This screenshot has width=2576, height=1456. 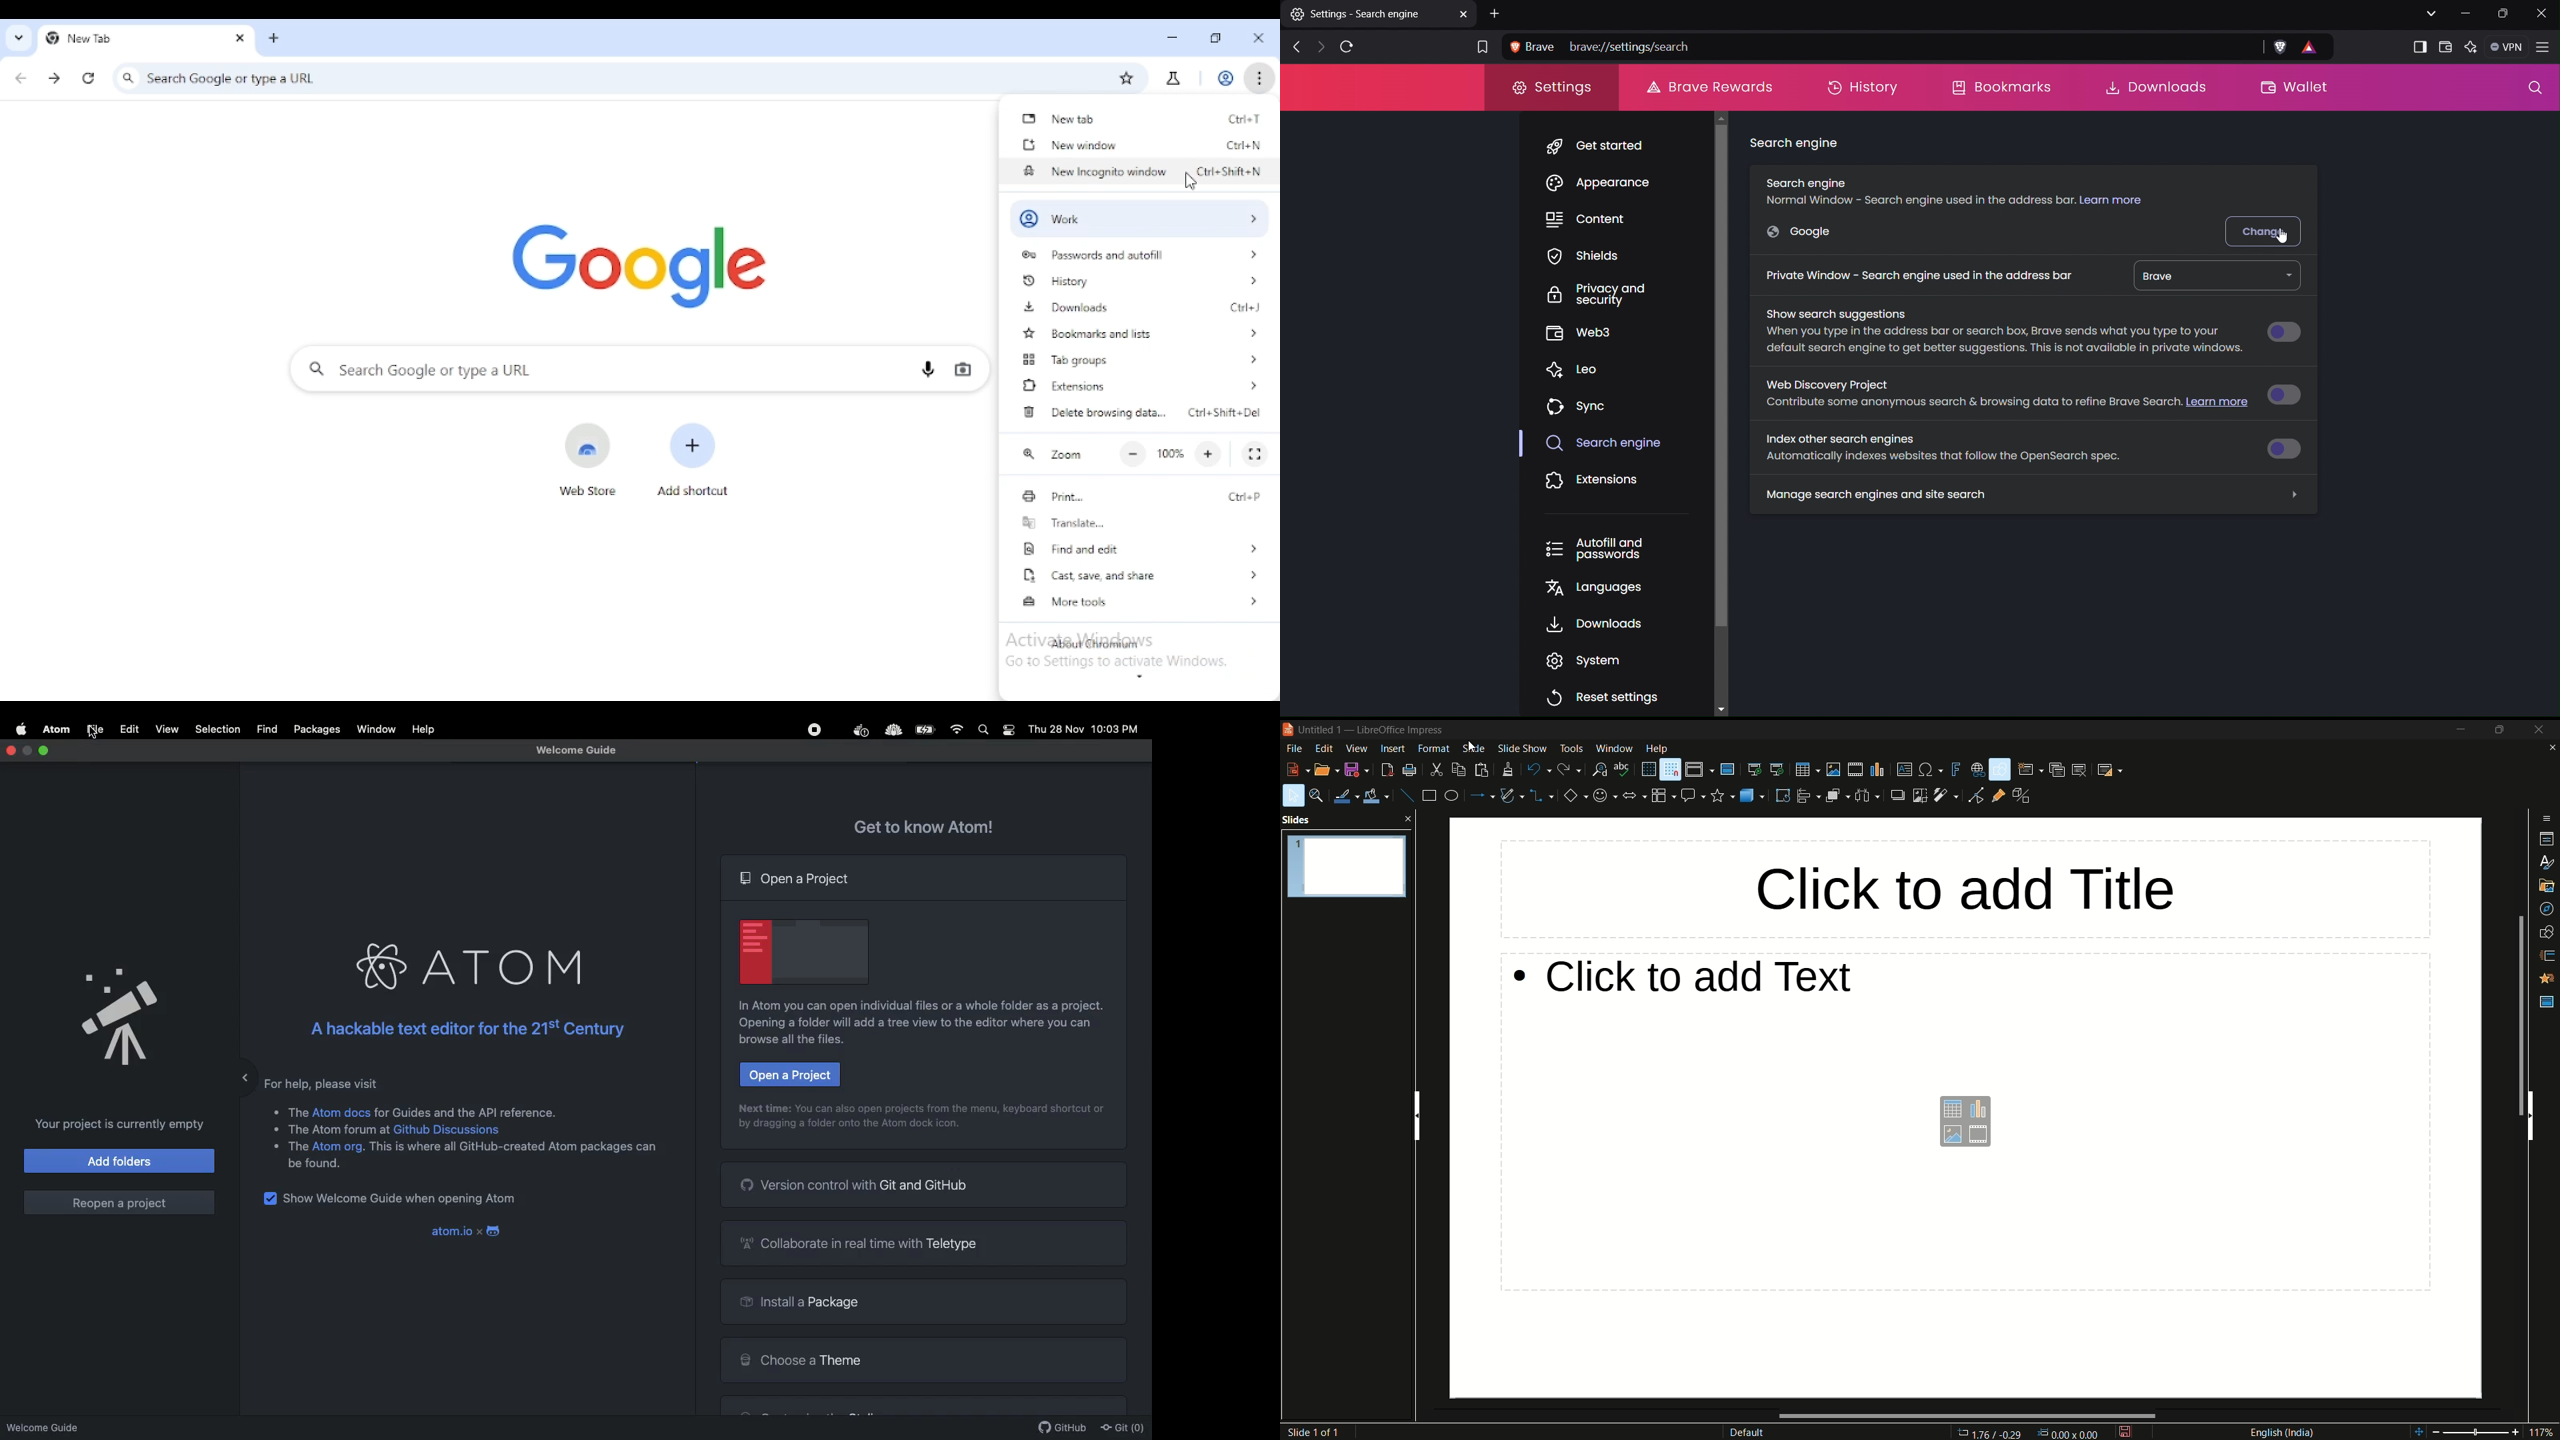 What do you see at coordinates (1051, 495) in the screenshot?
I see `print` at bounding box center [1051, 495].